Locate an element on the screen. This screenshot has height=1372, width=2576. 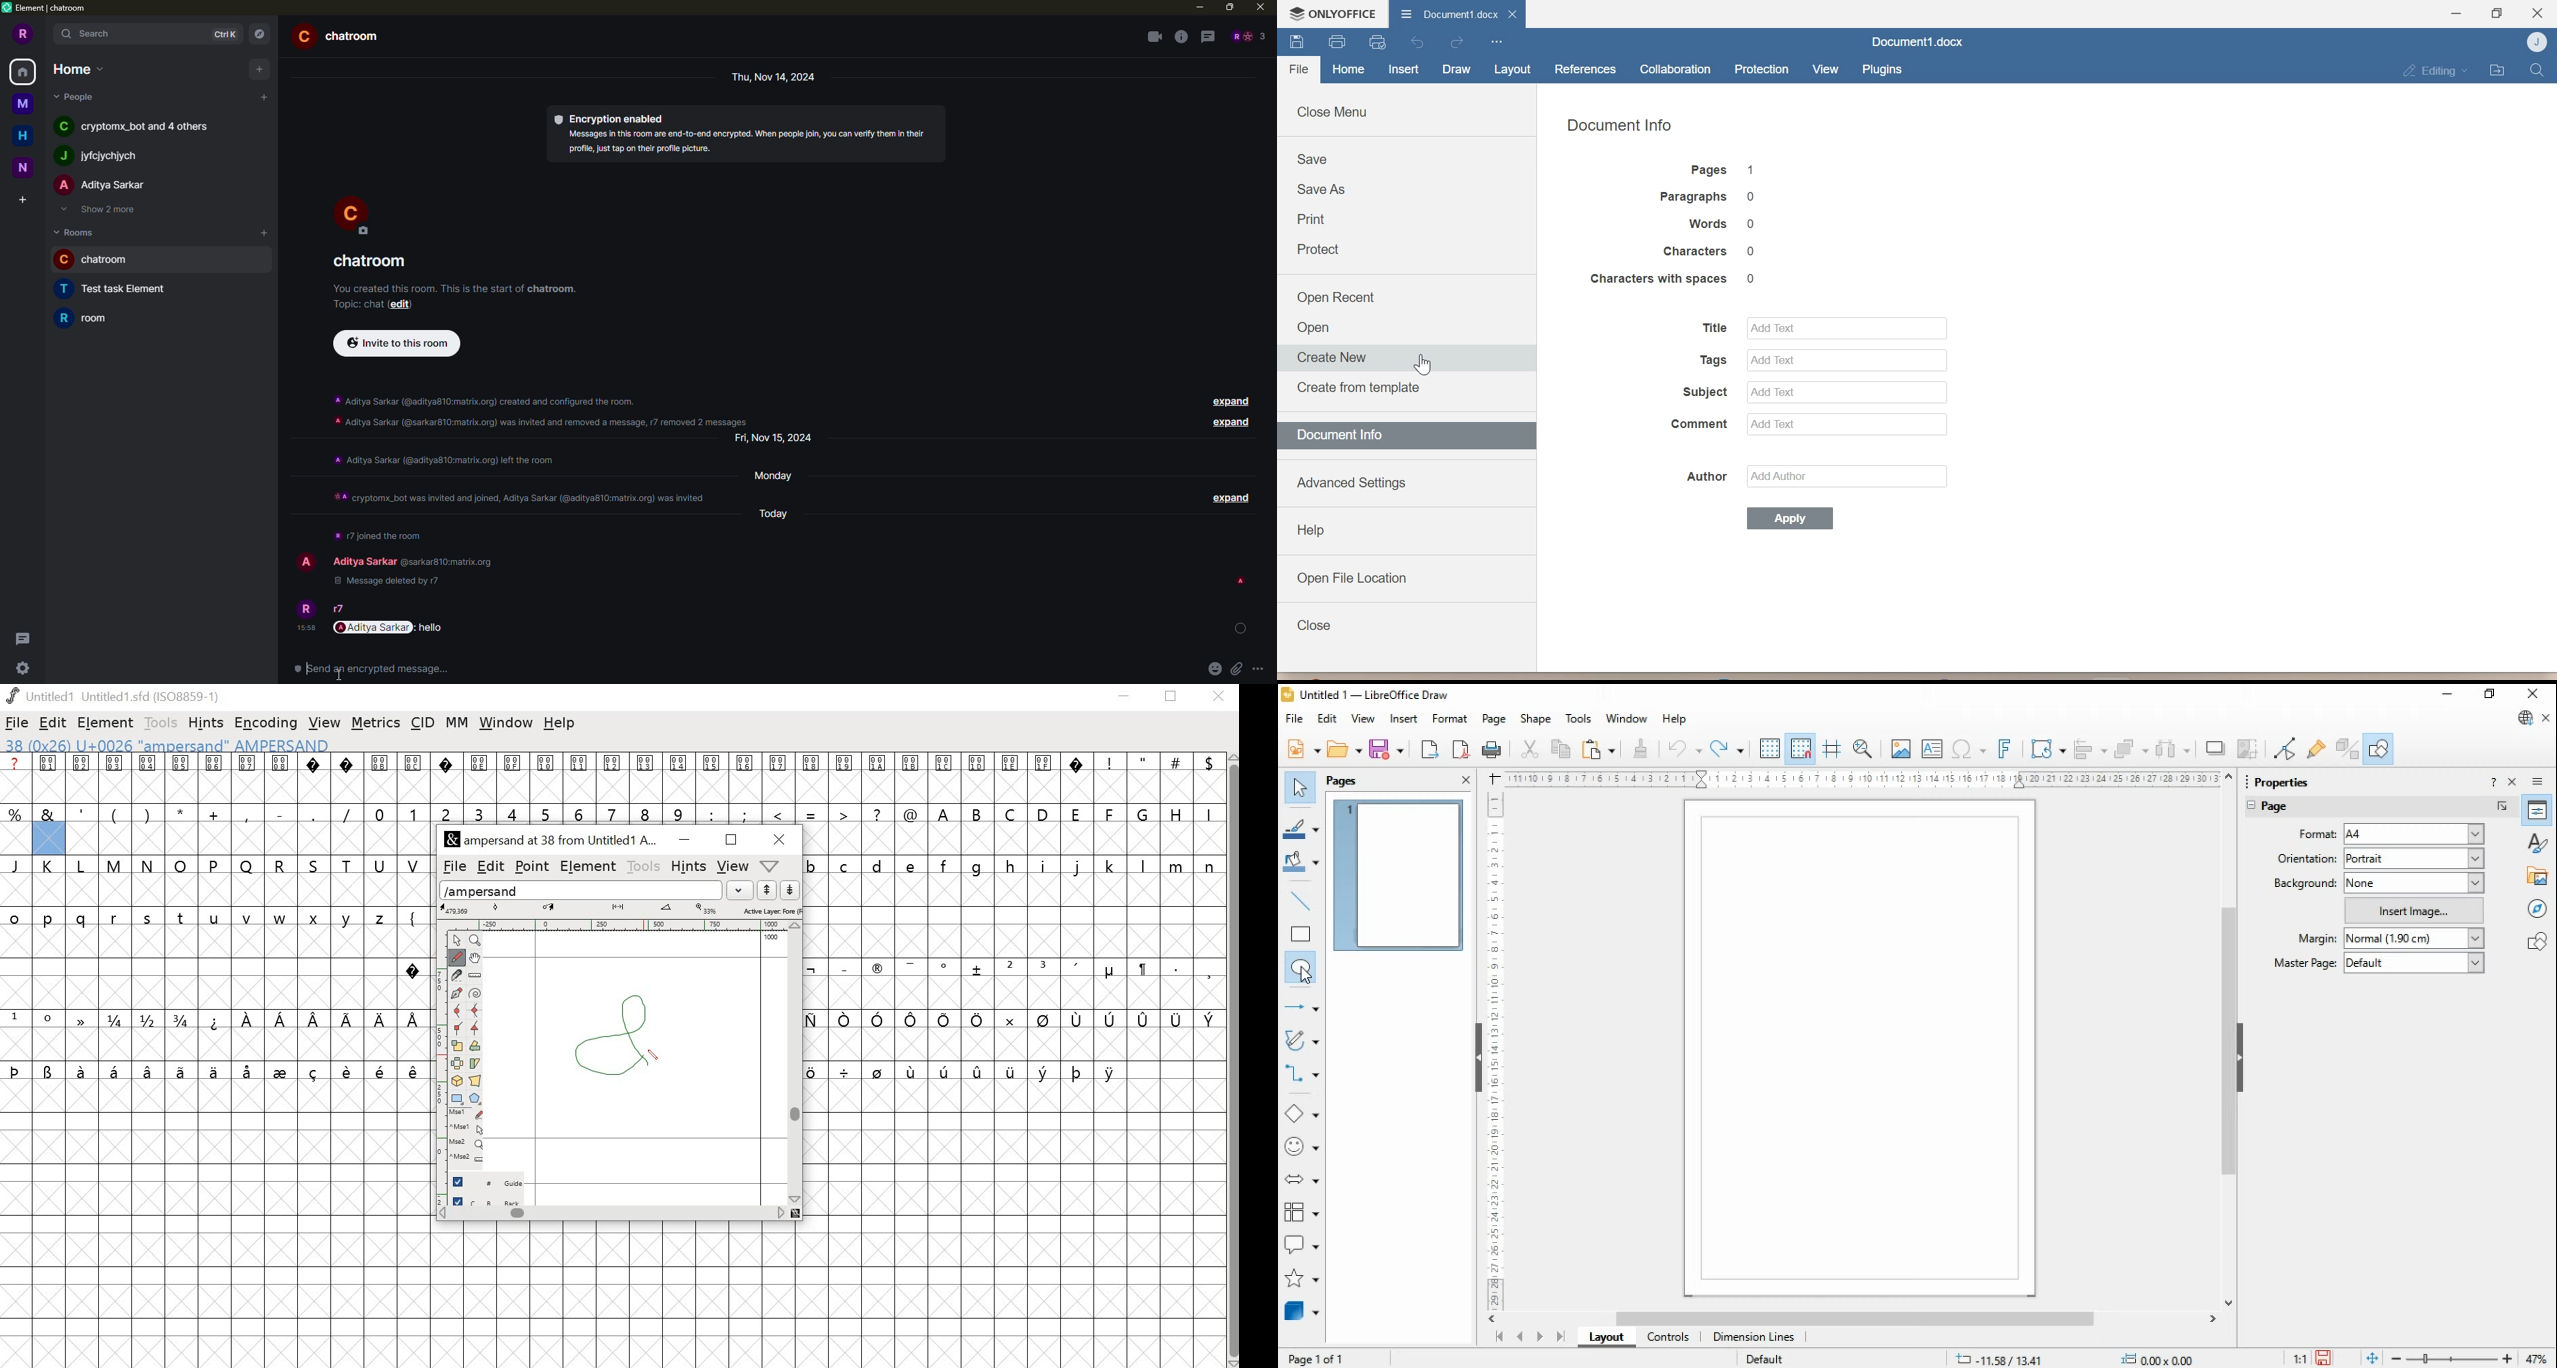
toggle extrusions is located at coordinates (2347, 748).